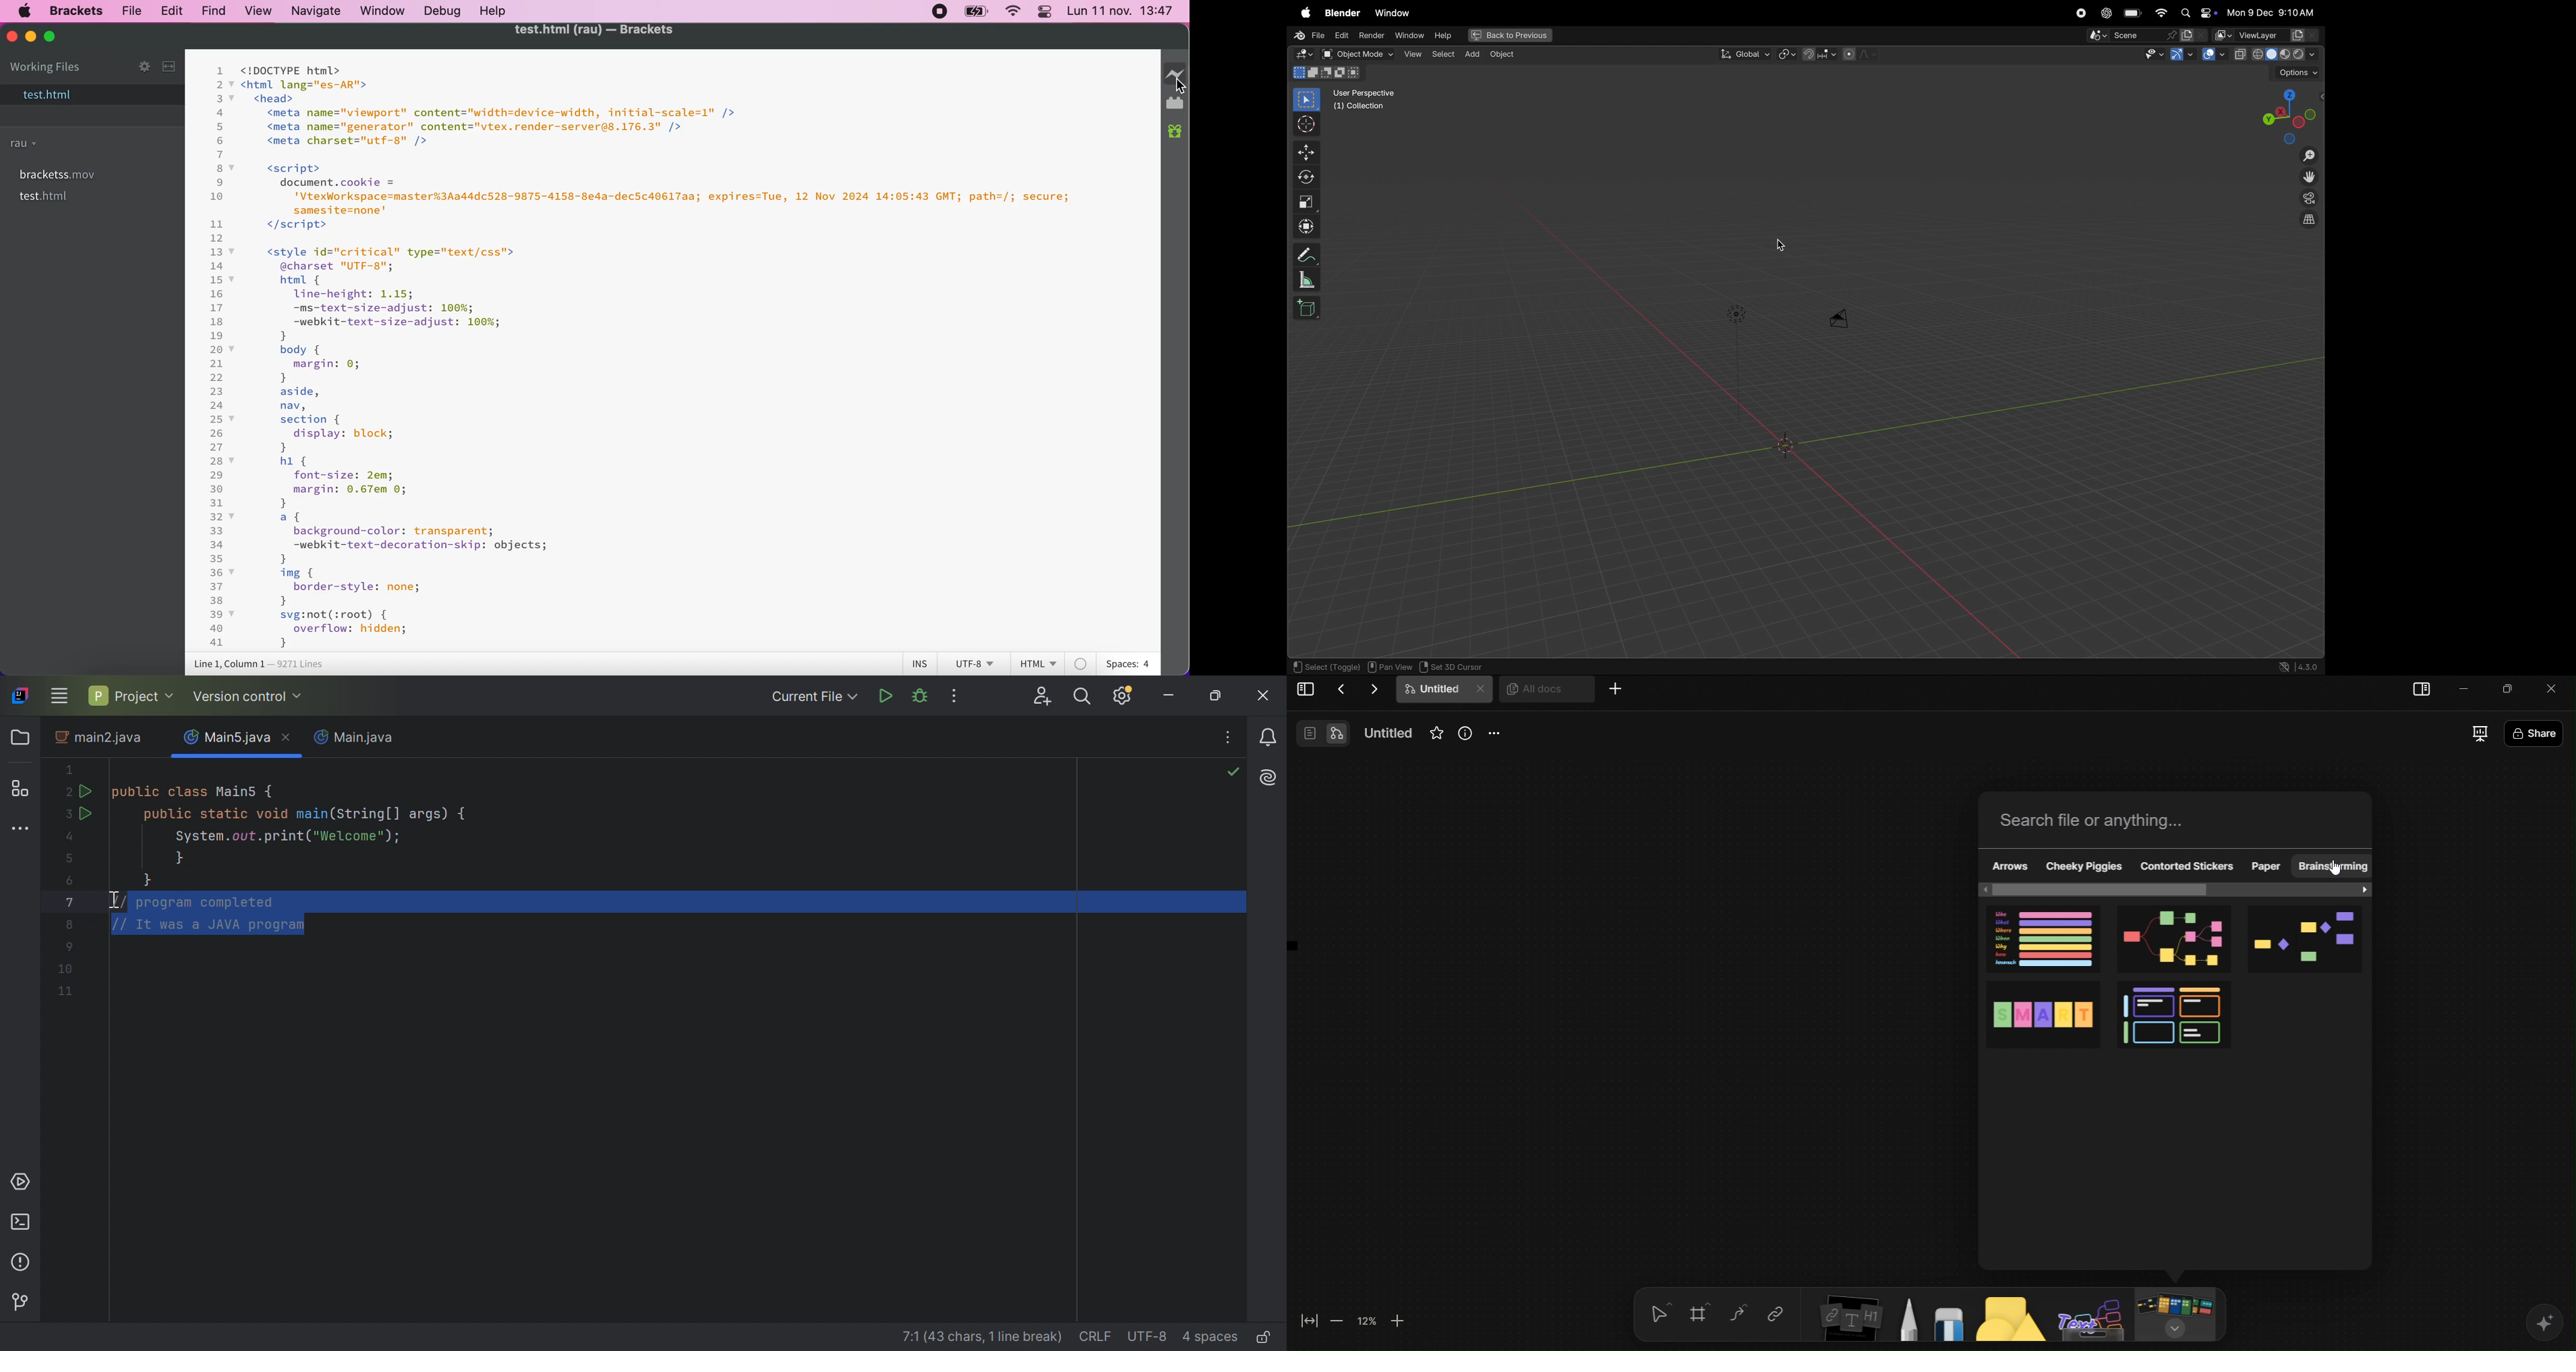  I want to click on close, so click(2558, 687).